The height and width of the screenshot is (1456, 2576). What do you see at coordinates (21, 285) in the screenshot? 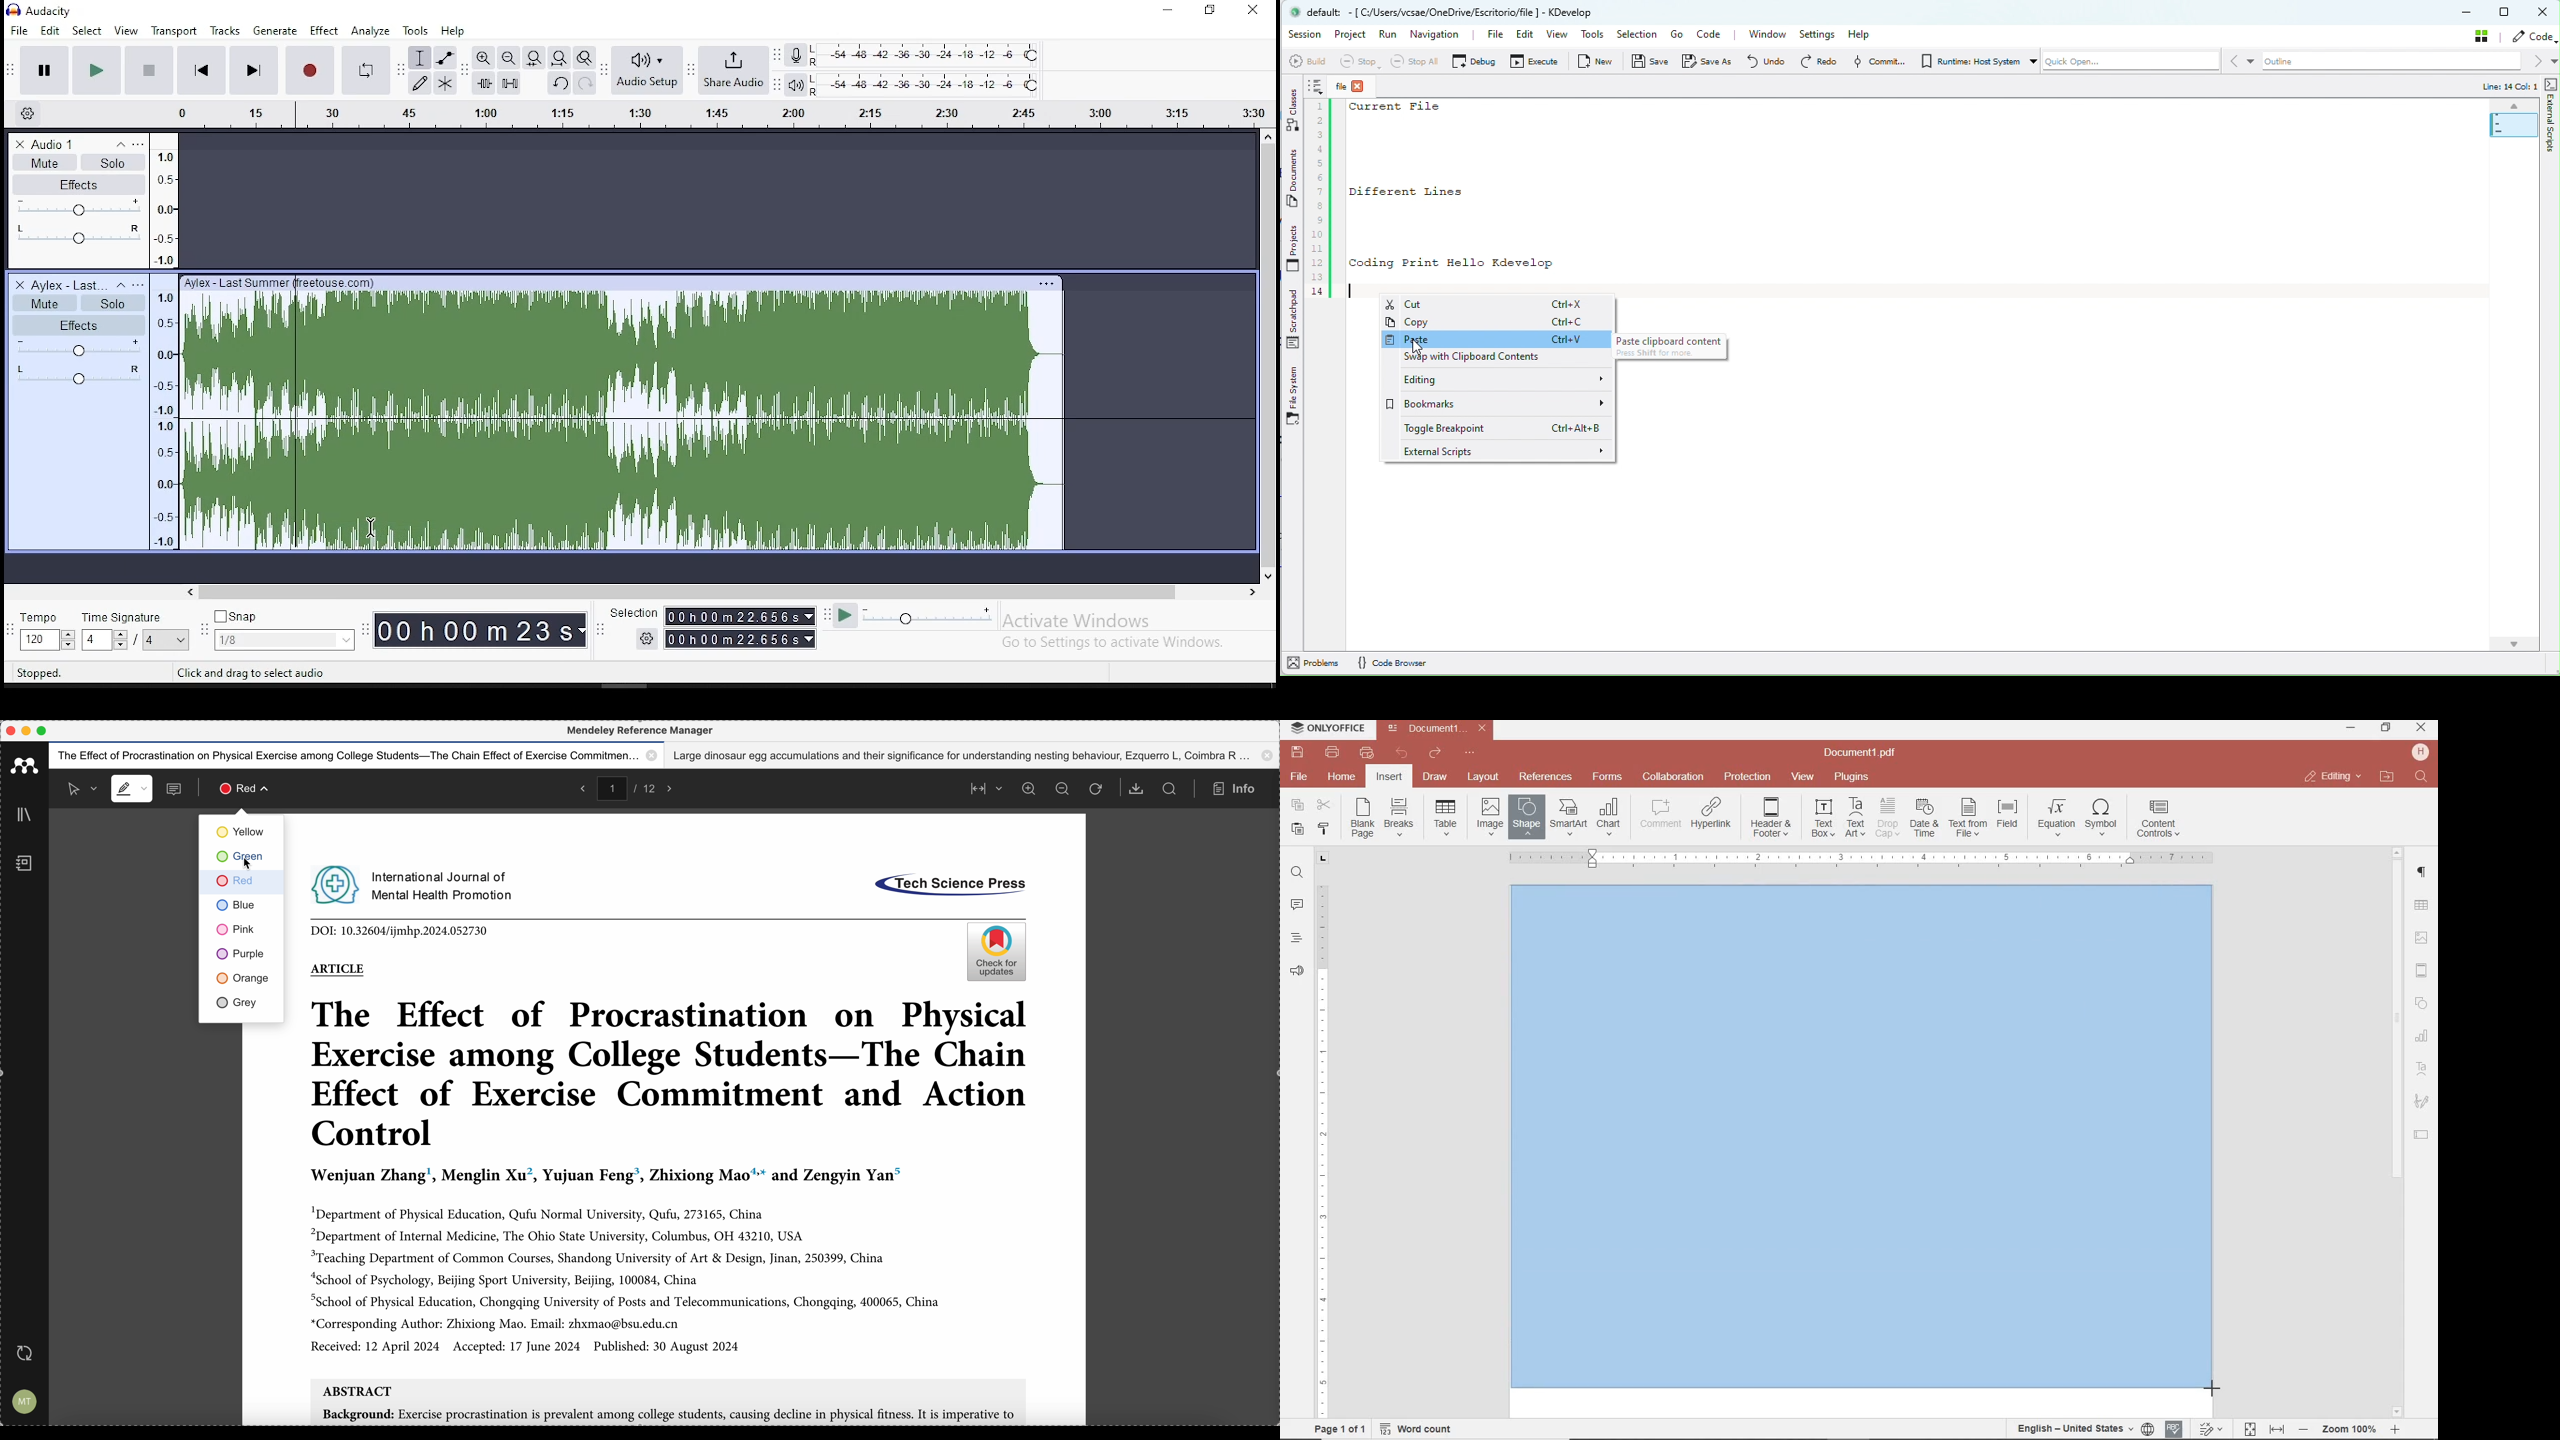
I see `delete track` at bounding box center [21, 285].